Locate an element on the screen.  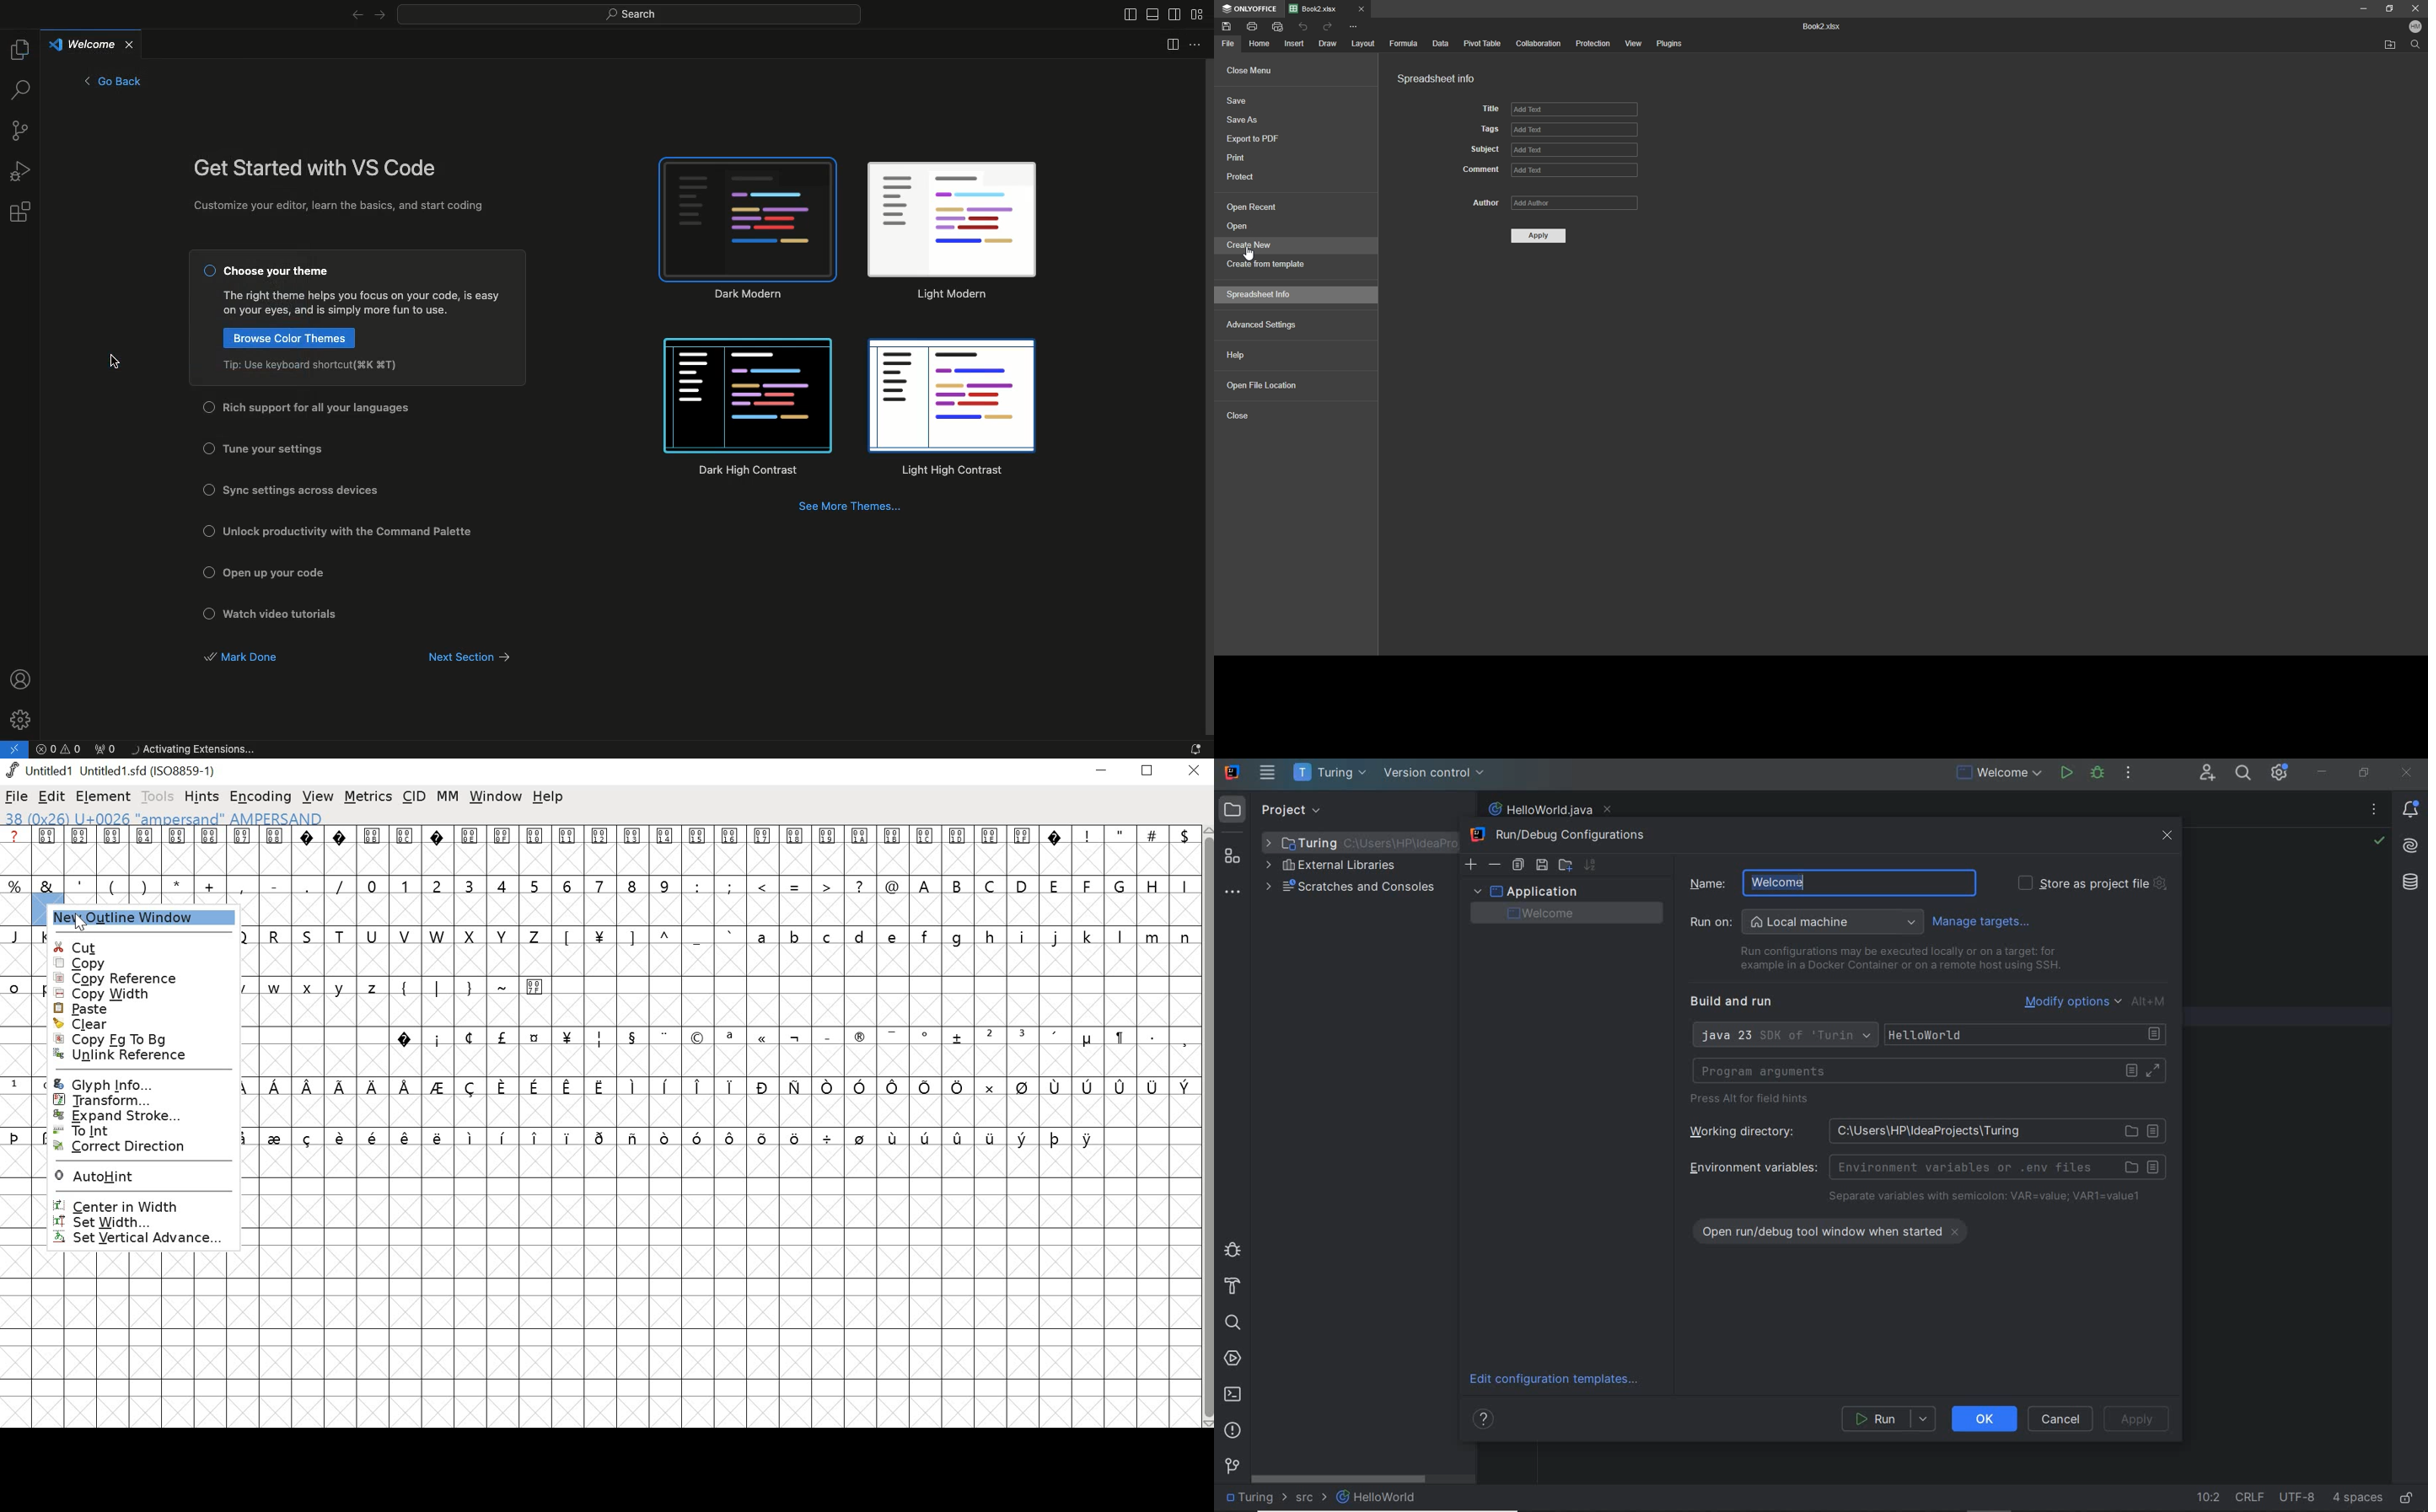
title is located at coordinates (1492, 108).